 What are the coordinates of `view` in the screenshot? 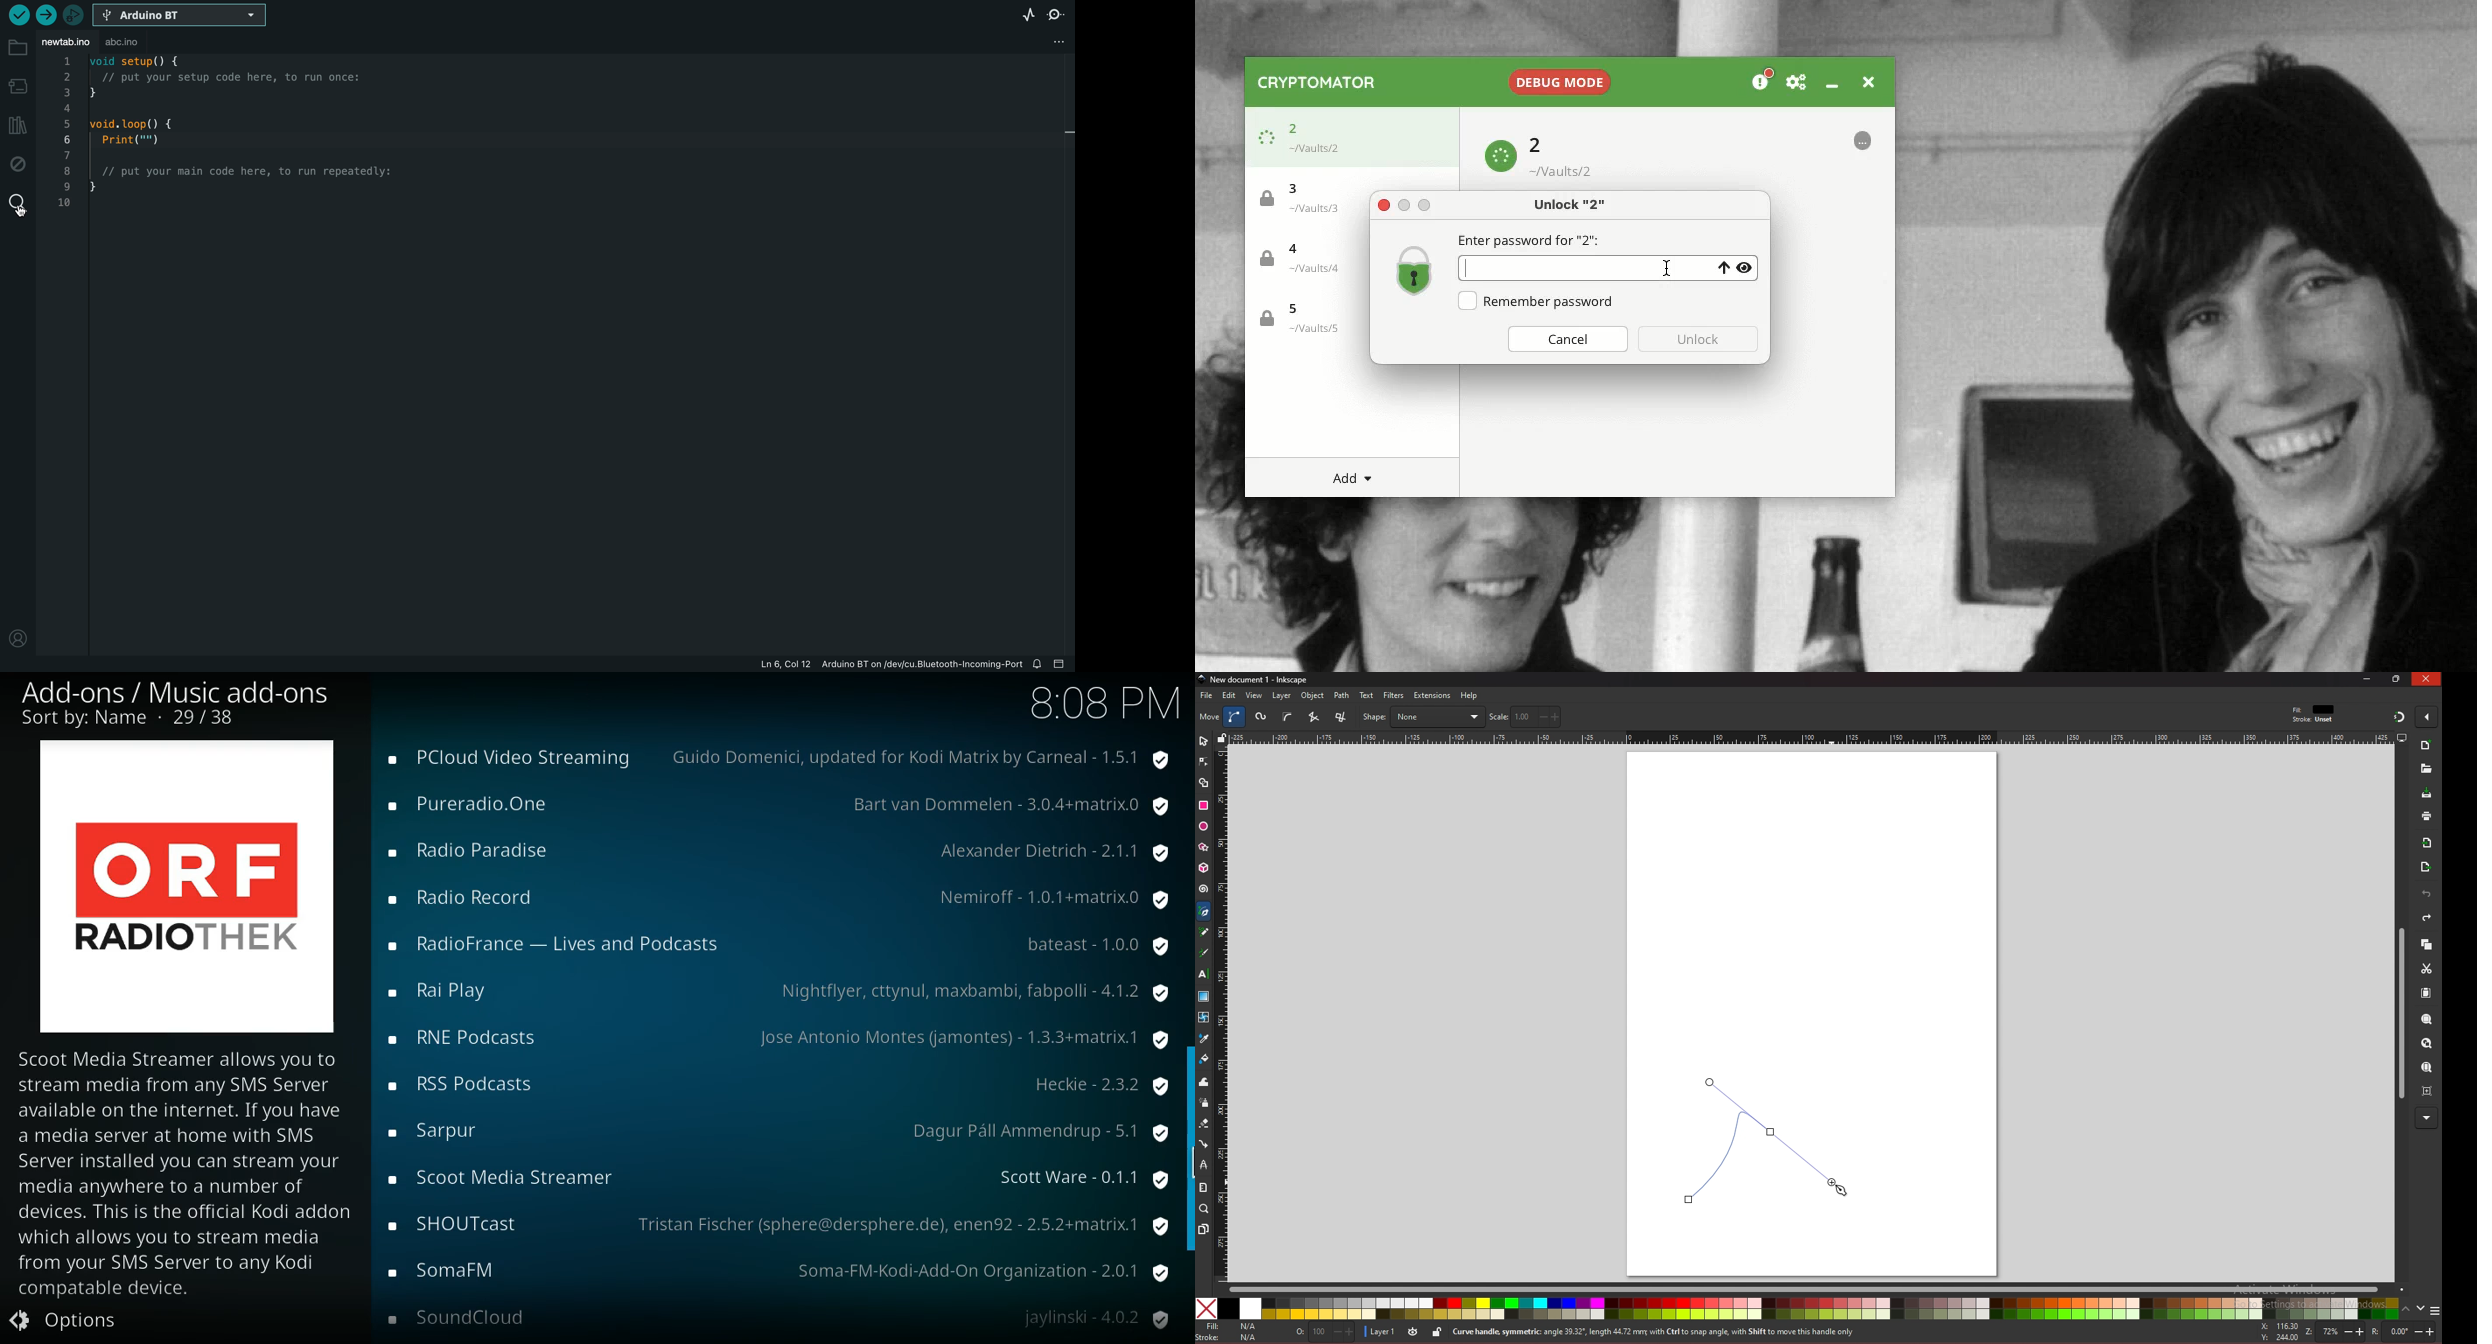 It's located at (1255, 695).